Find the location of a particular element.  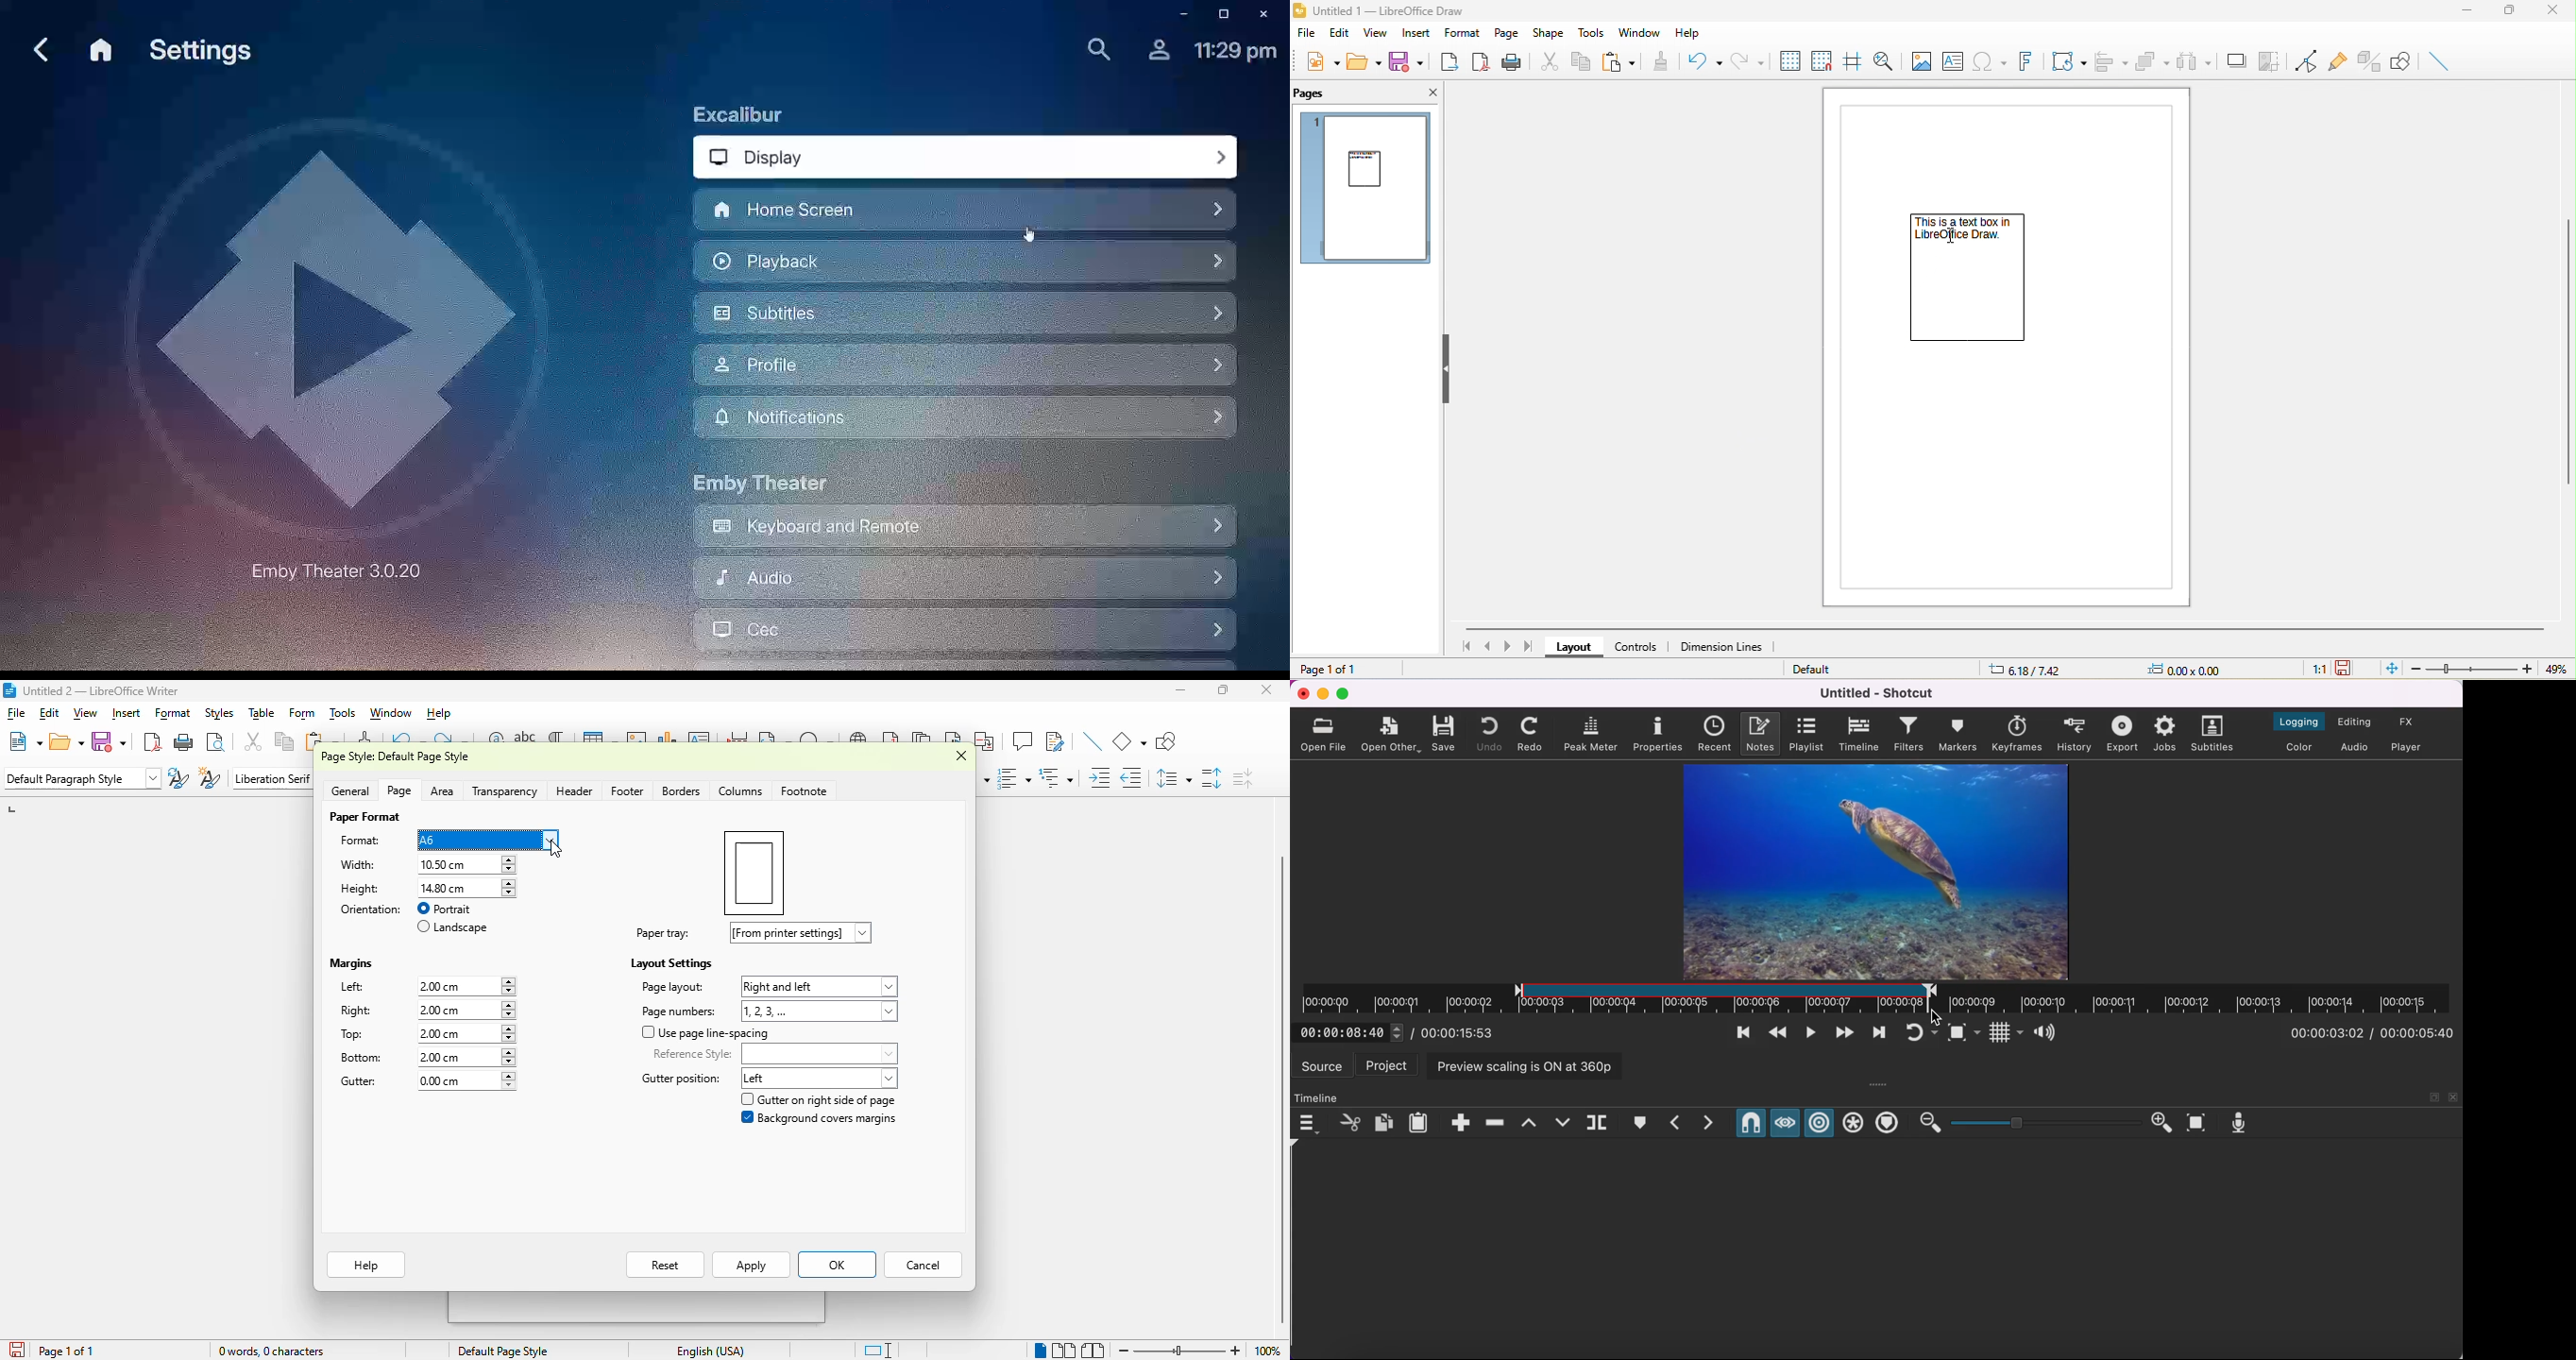

ripple delete is located at coordinates (1494, 1124).